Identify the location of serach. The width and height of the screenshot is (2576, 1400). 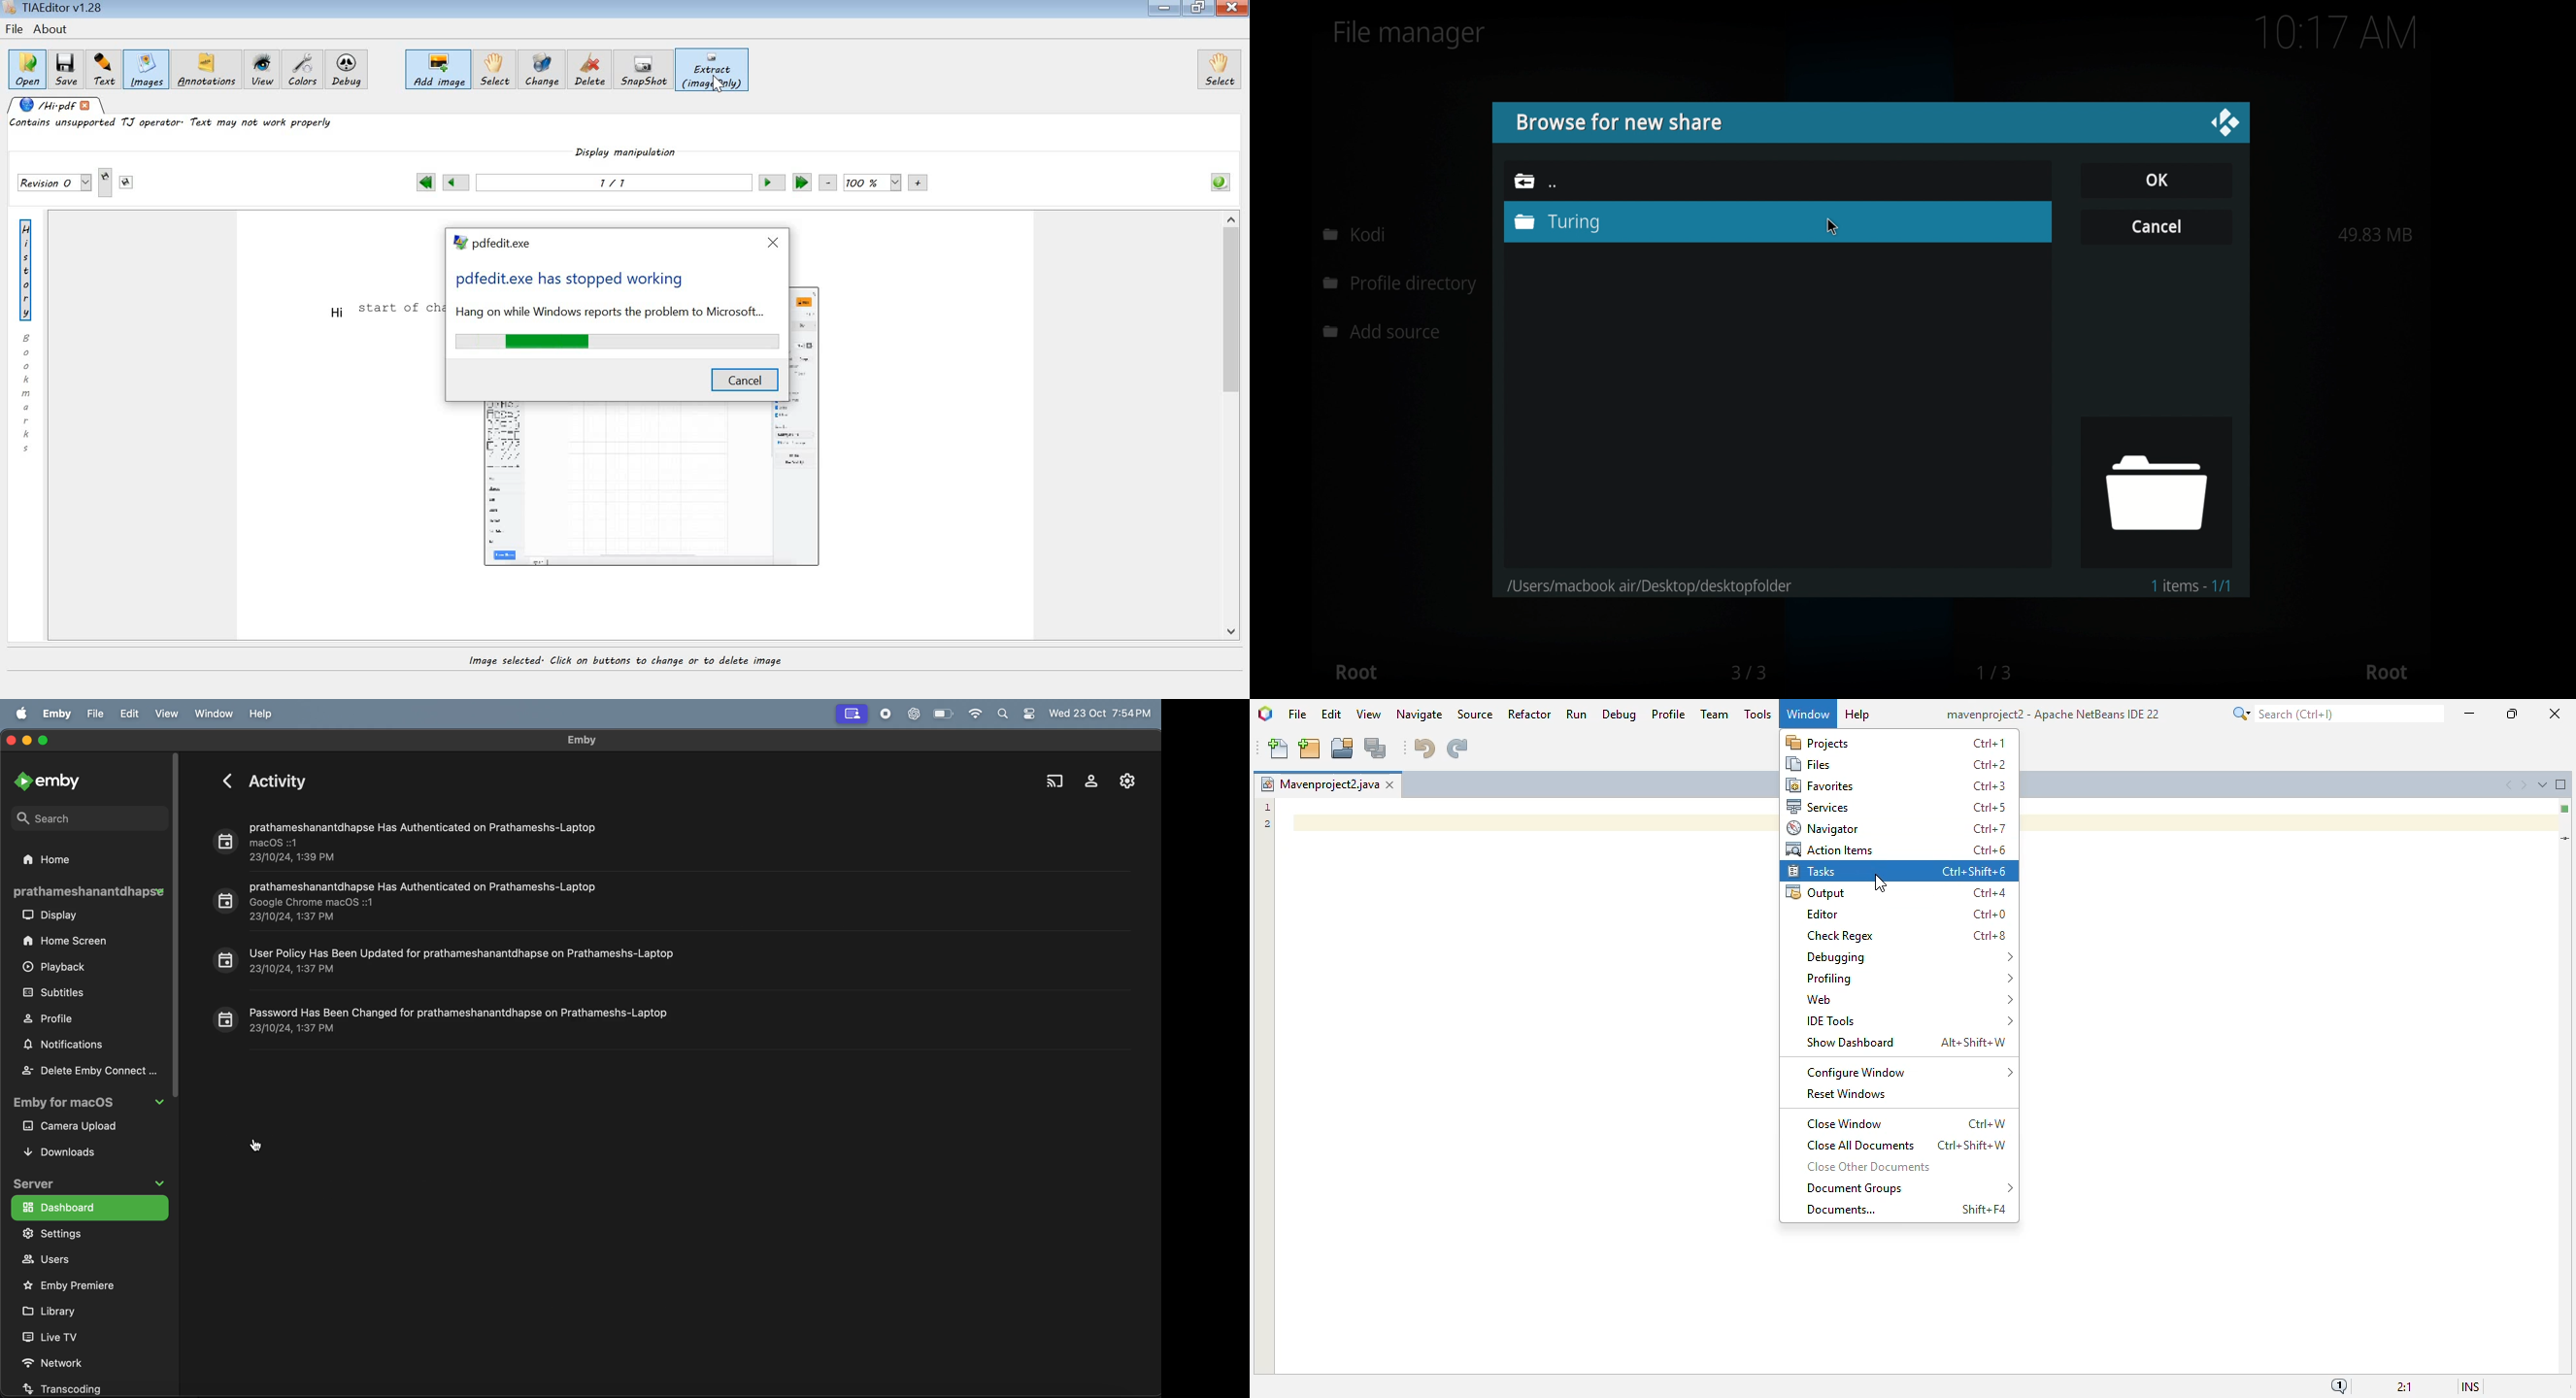
(68, 817).